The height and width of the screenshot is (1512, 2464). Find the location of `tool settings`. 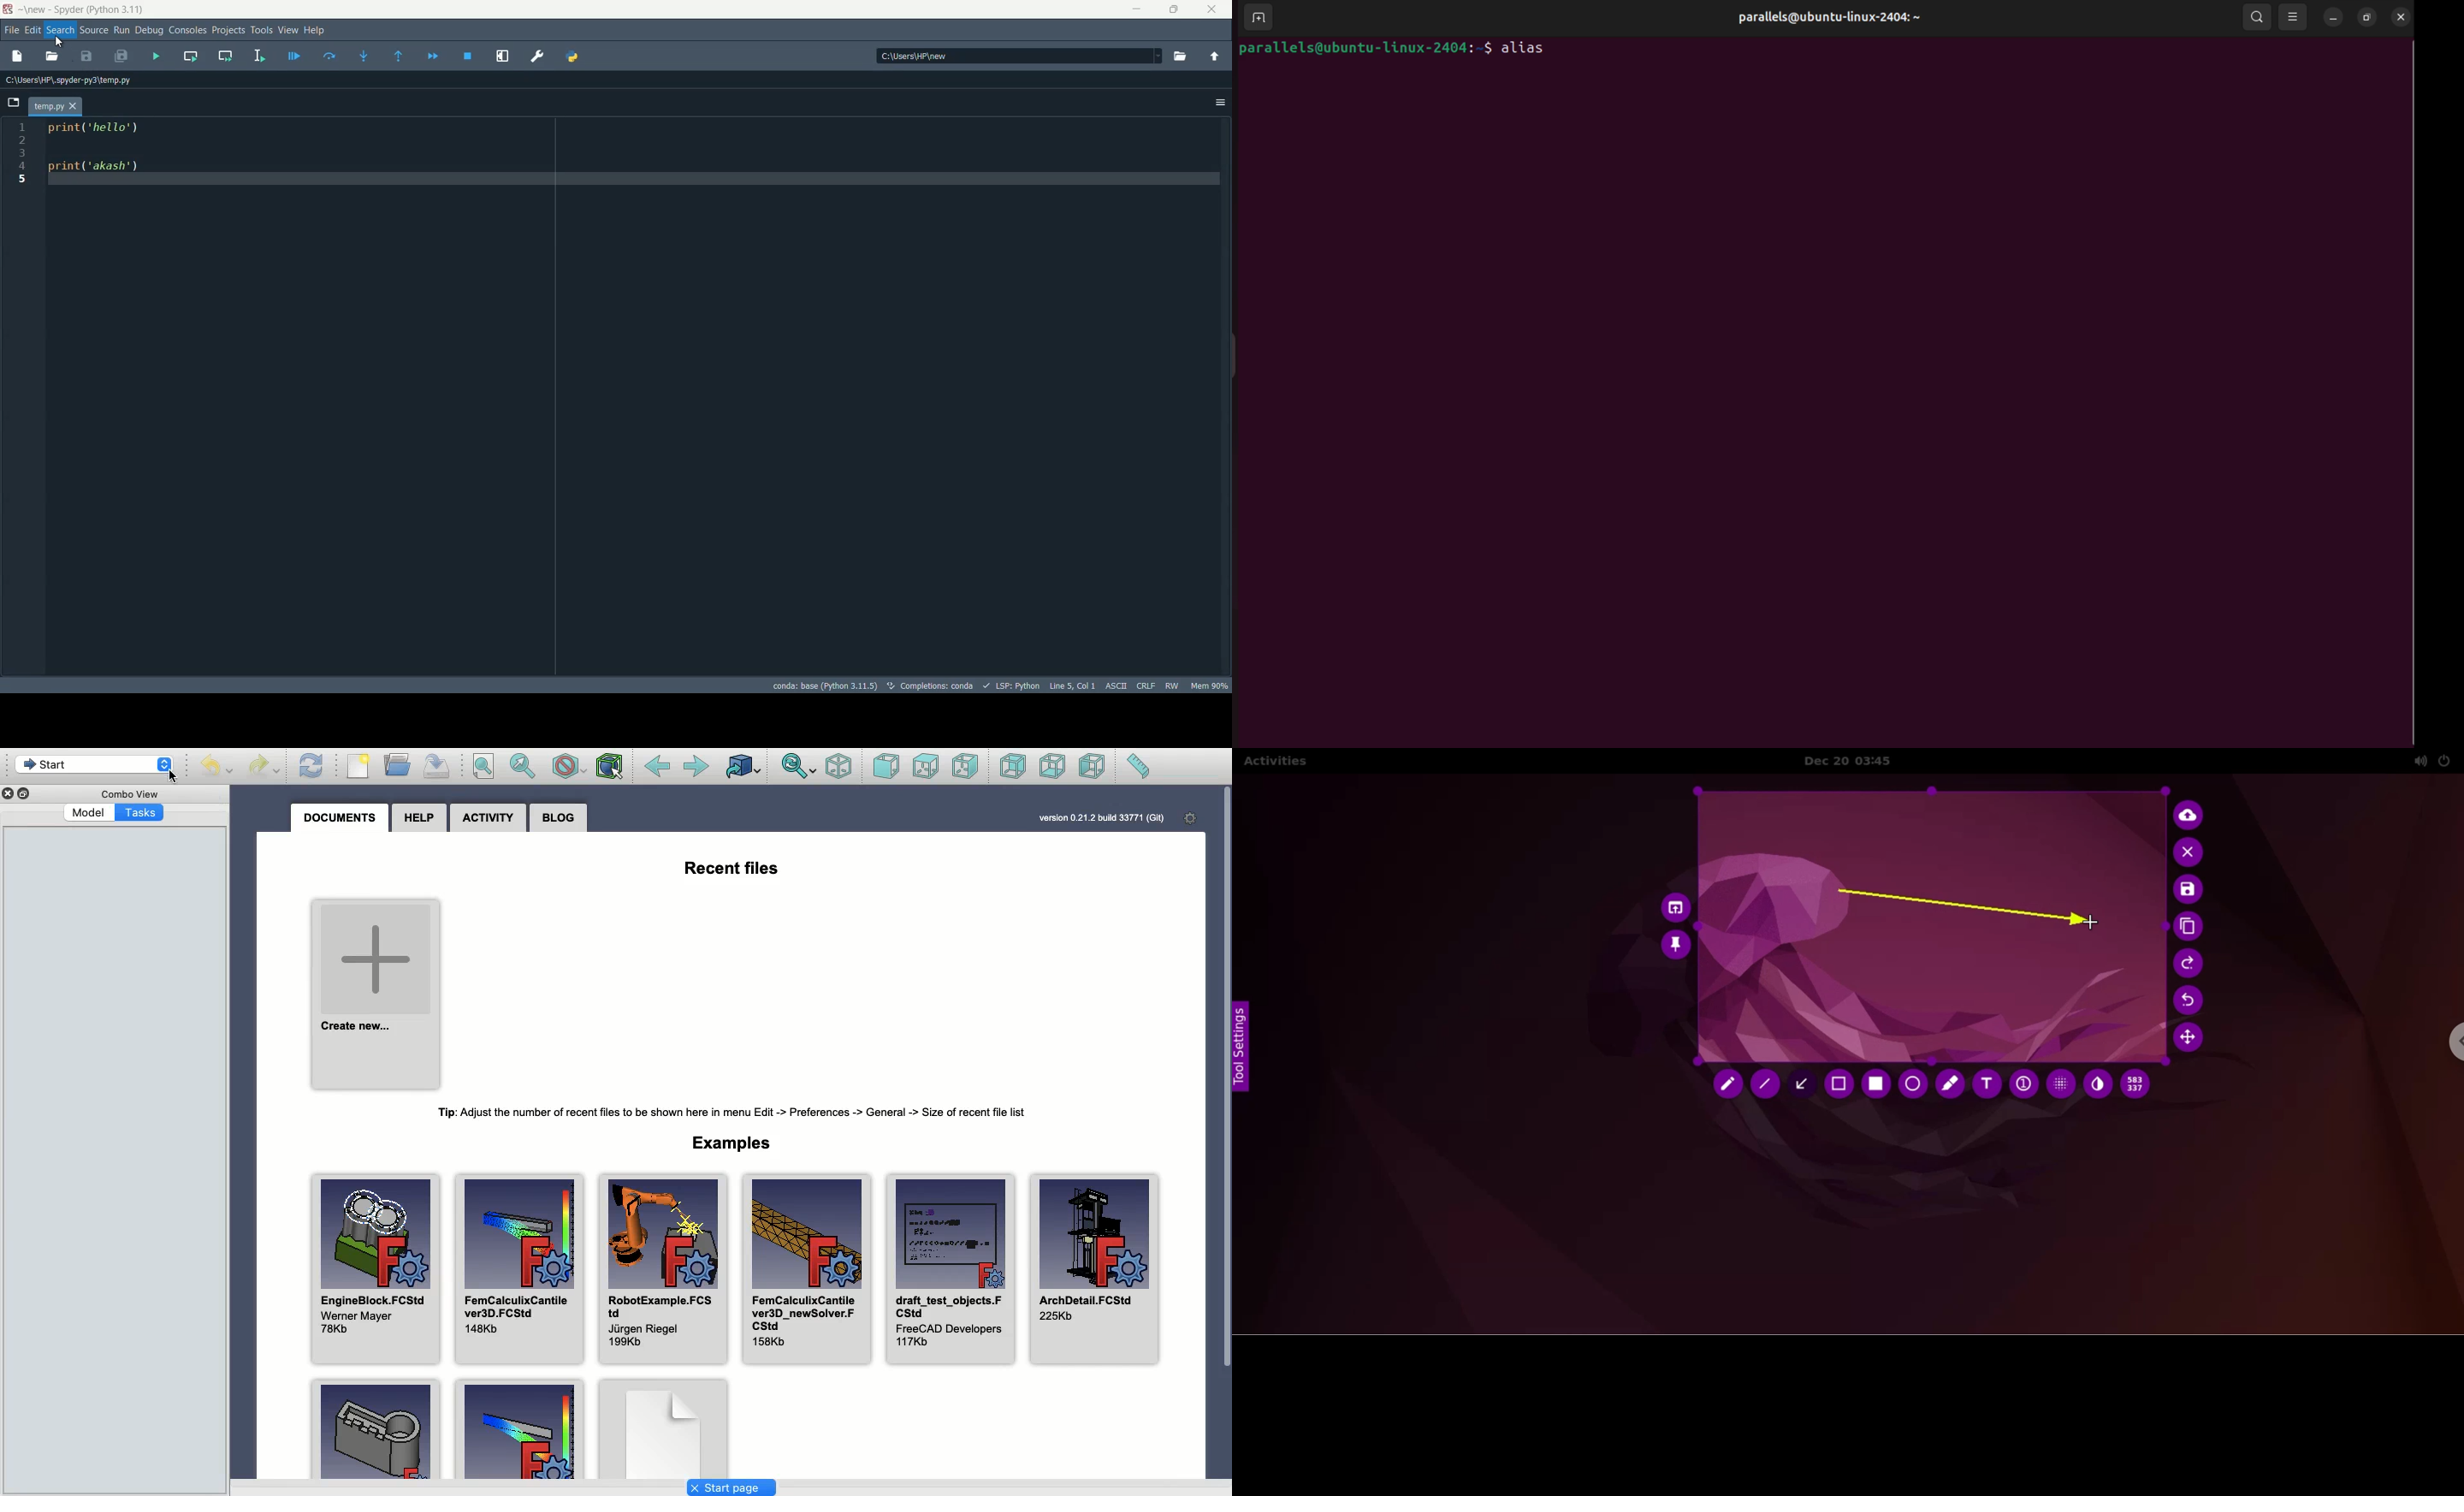

tool settings is located at coordinates (1246, 1047).